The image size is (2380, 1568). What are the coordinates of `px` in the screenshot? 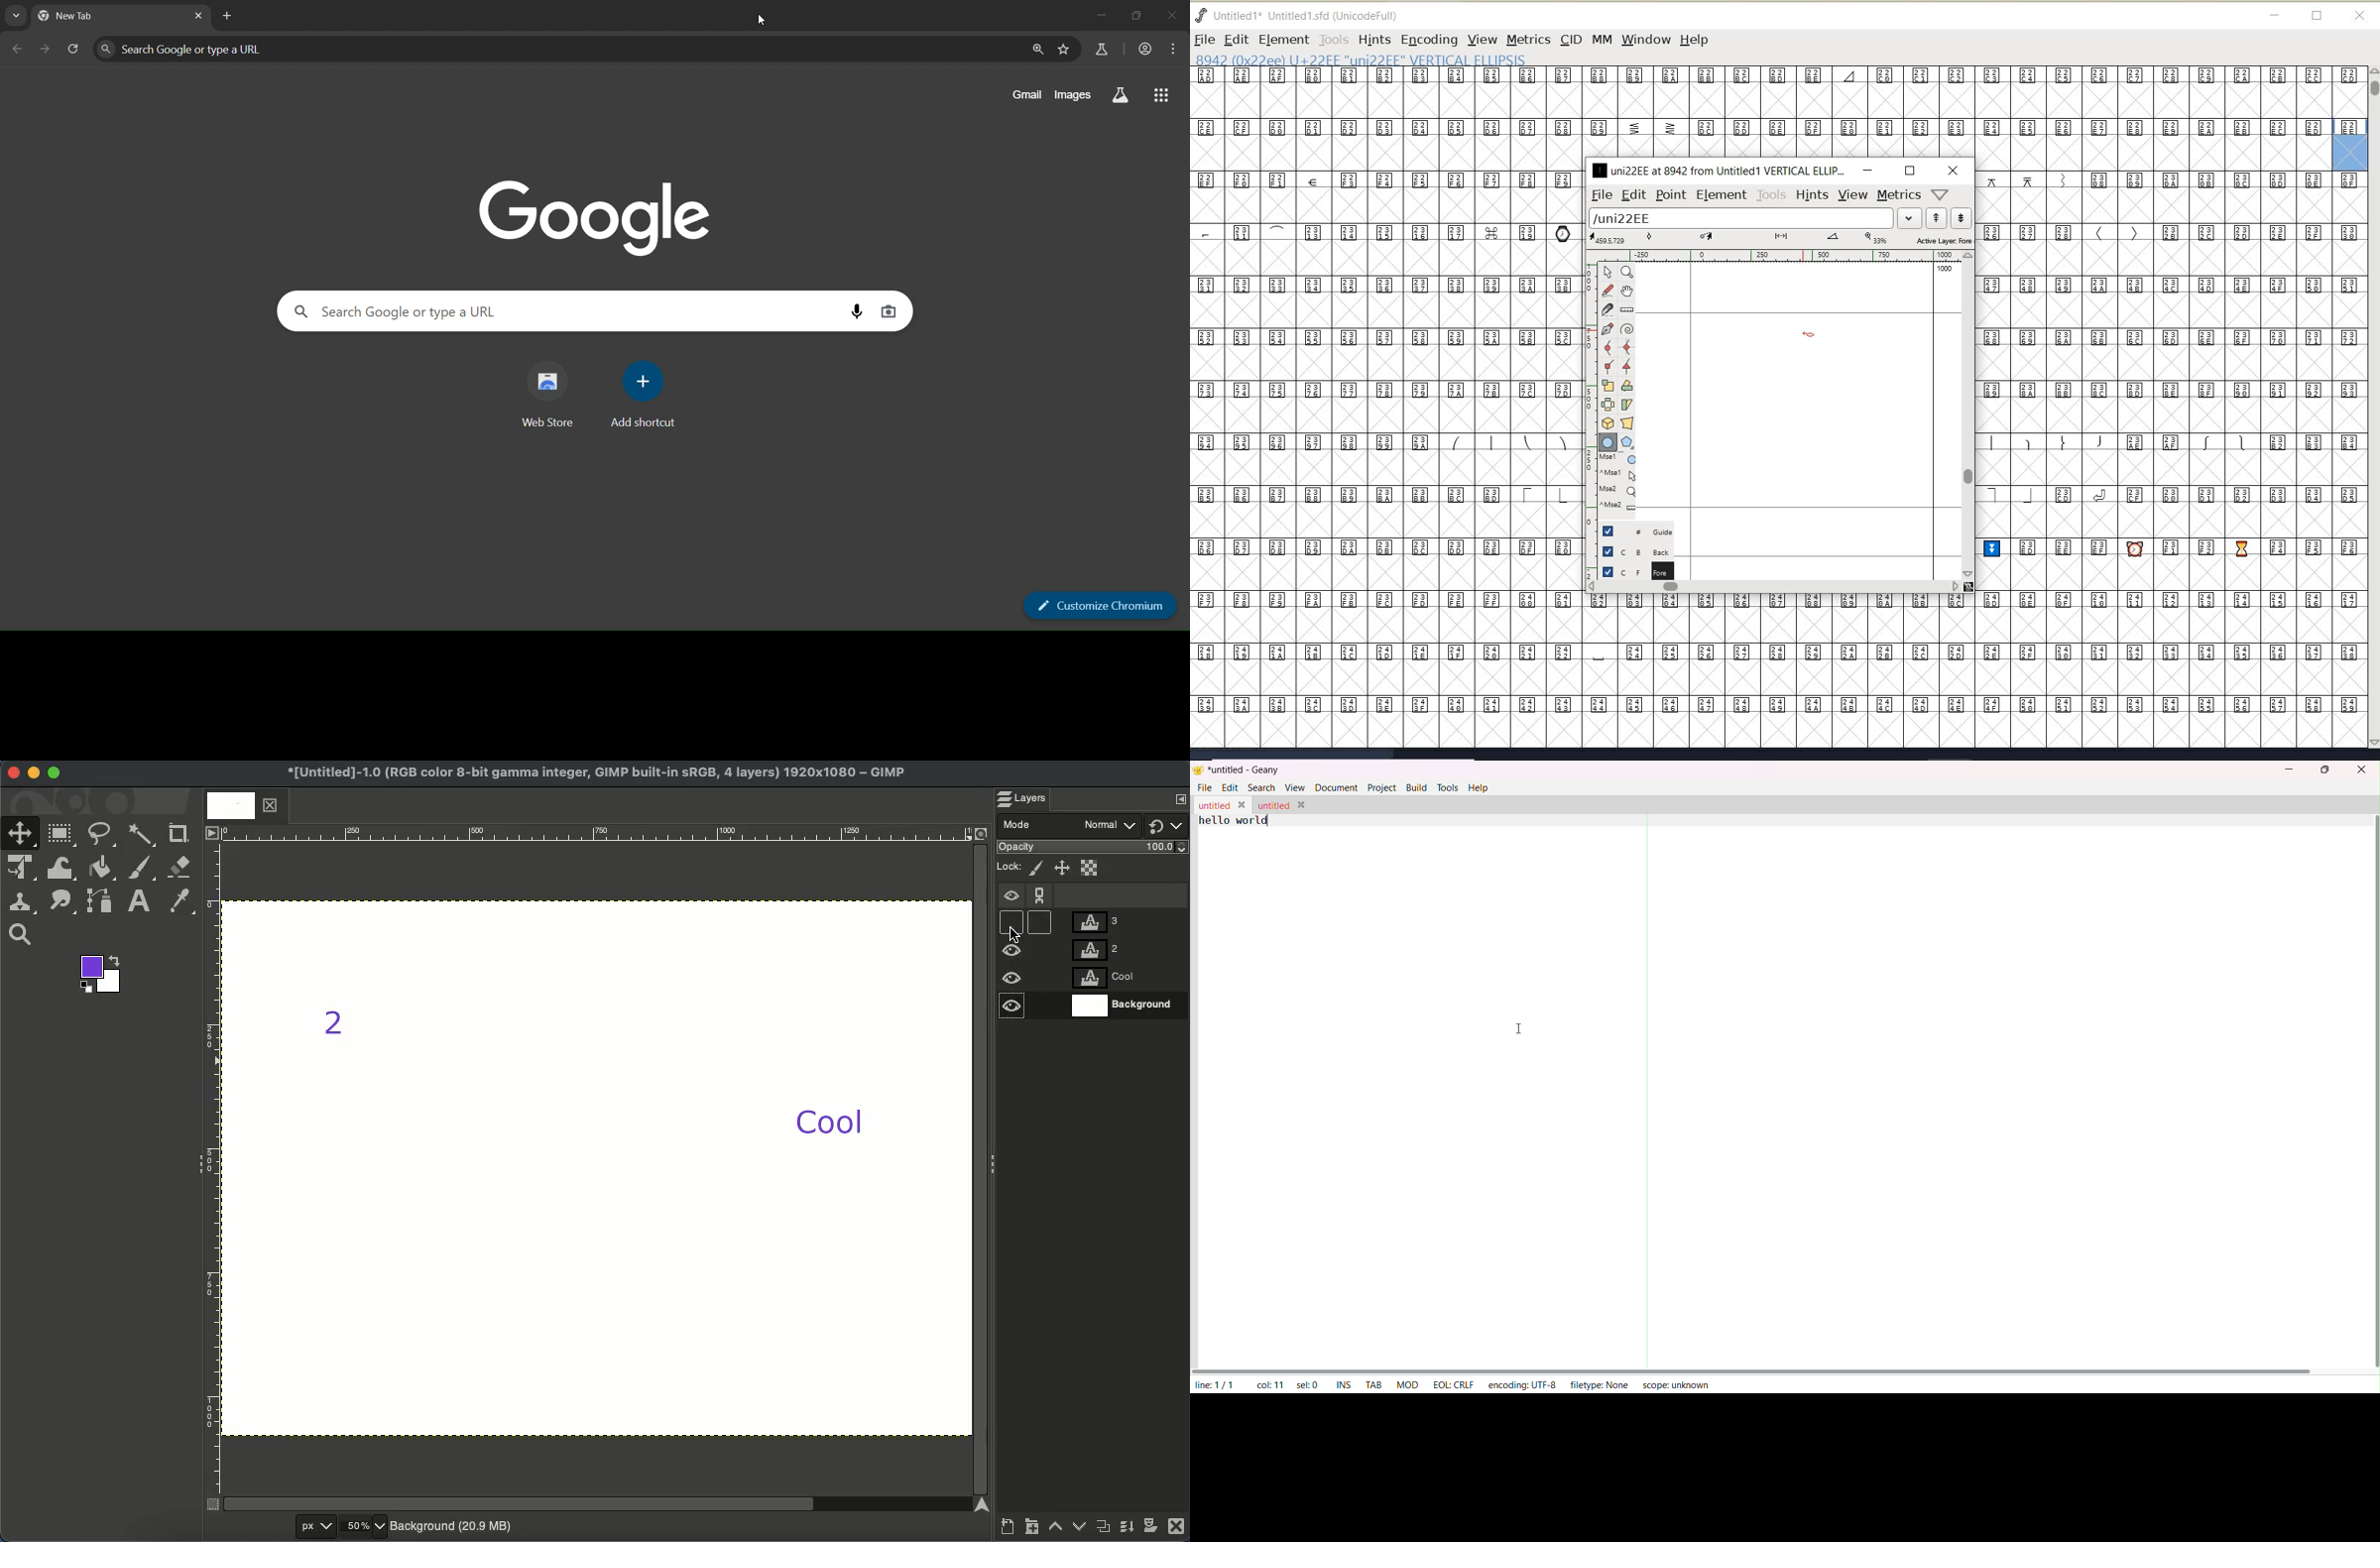 It's located at (300, 1526).